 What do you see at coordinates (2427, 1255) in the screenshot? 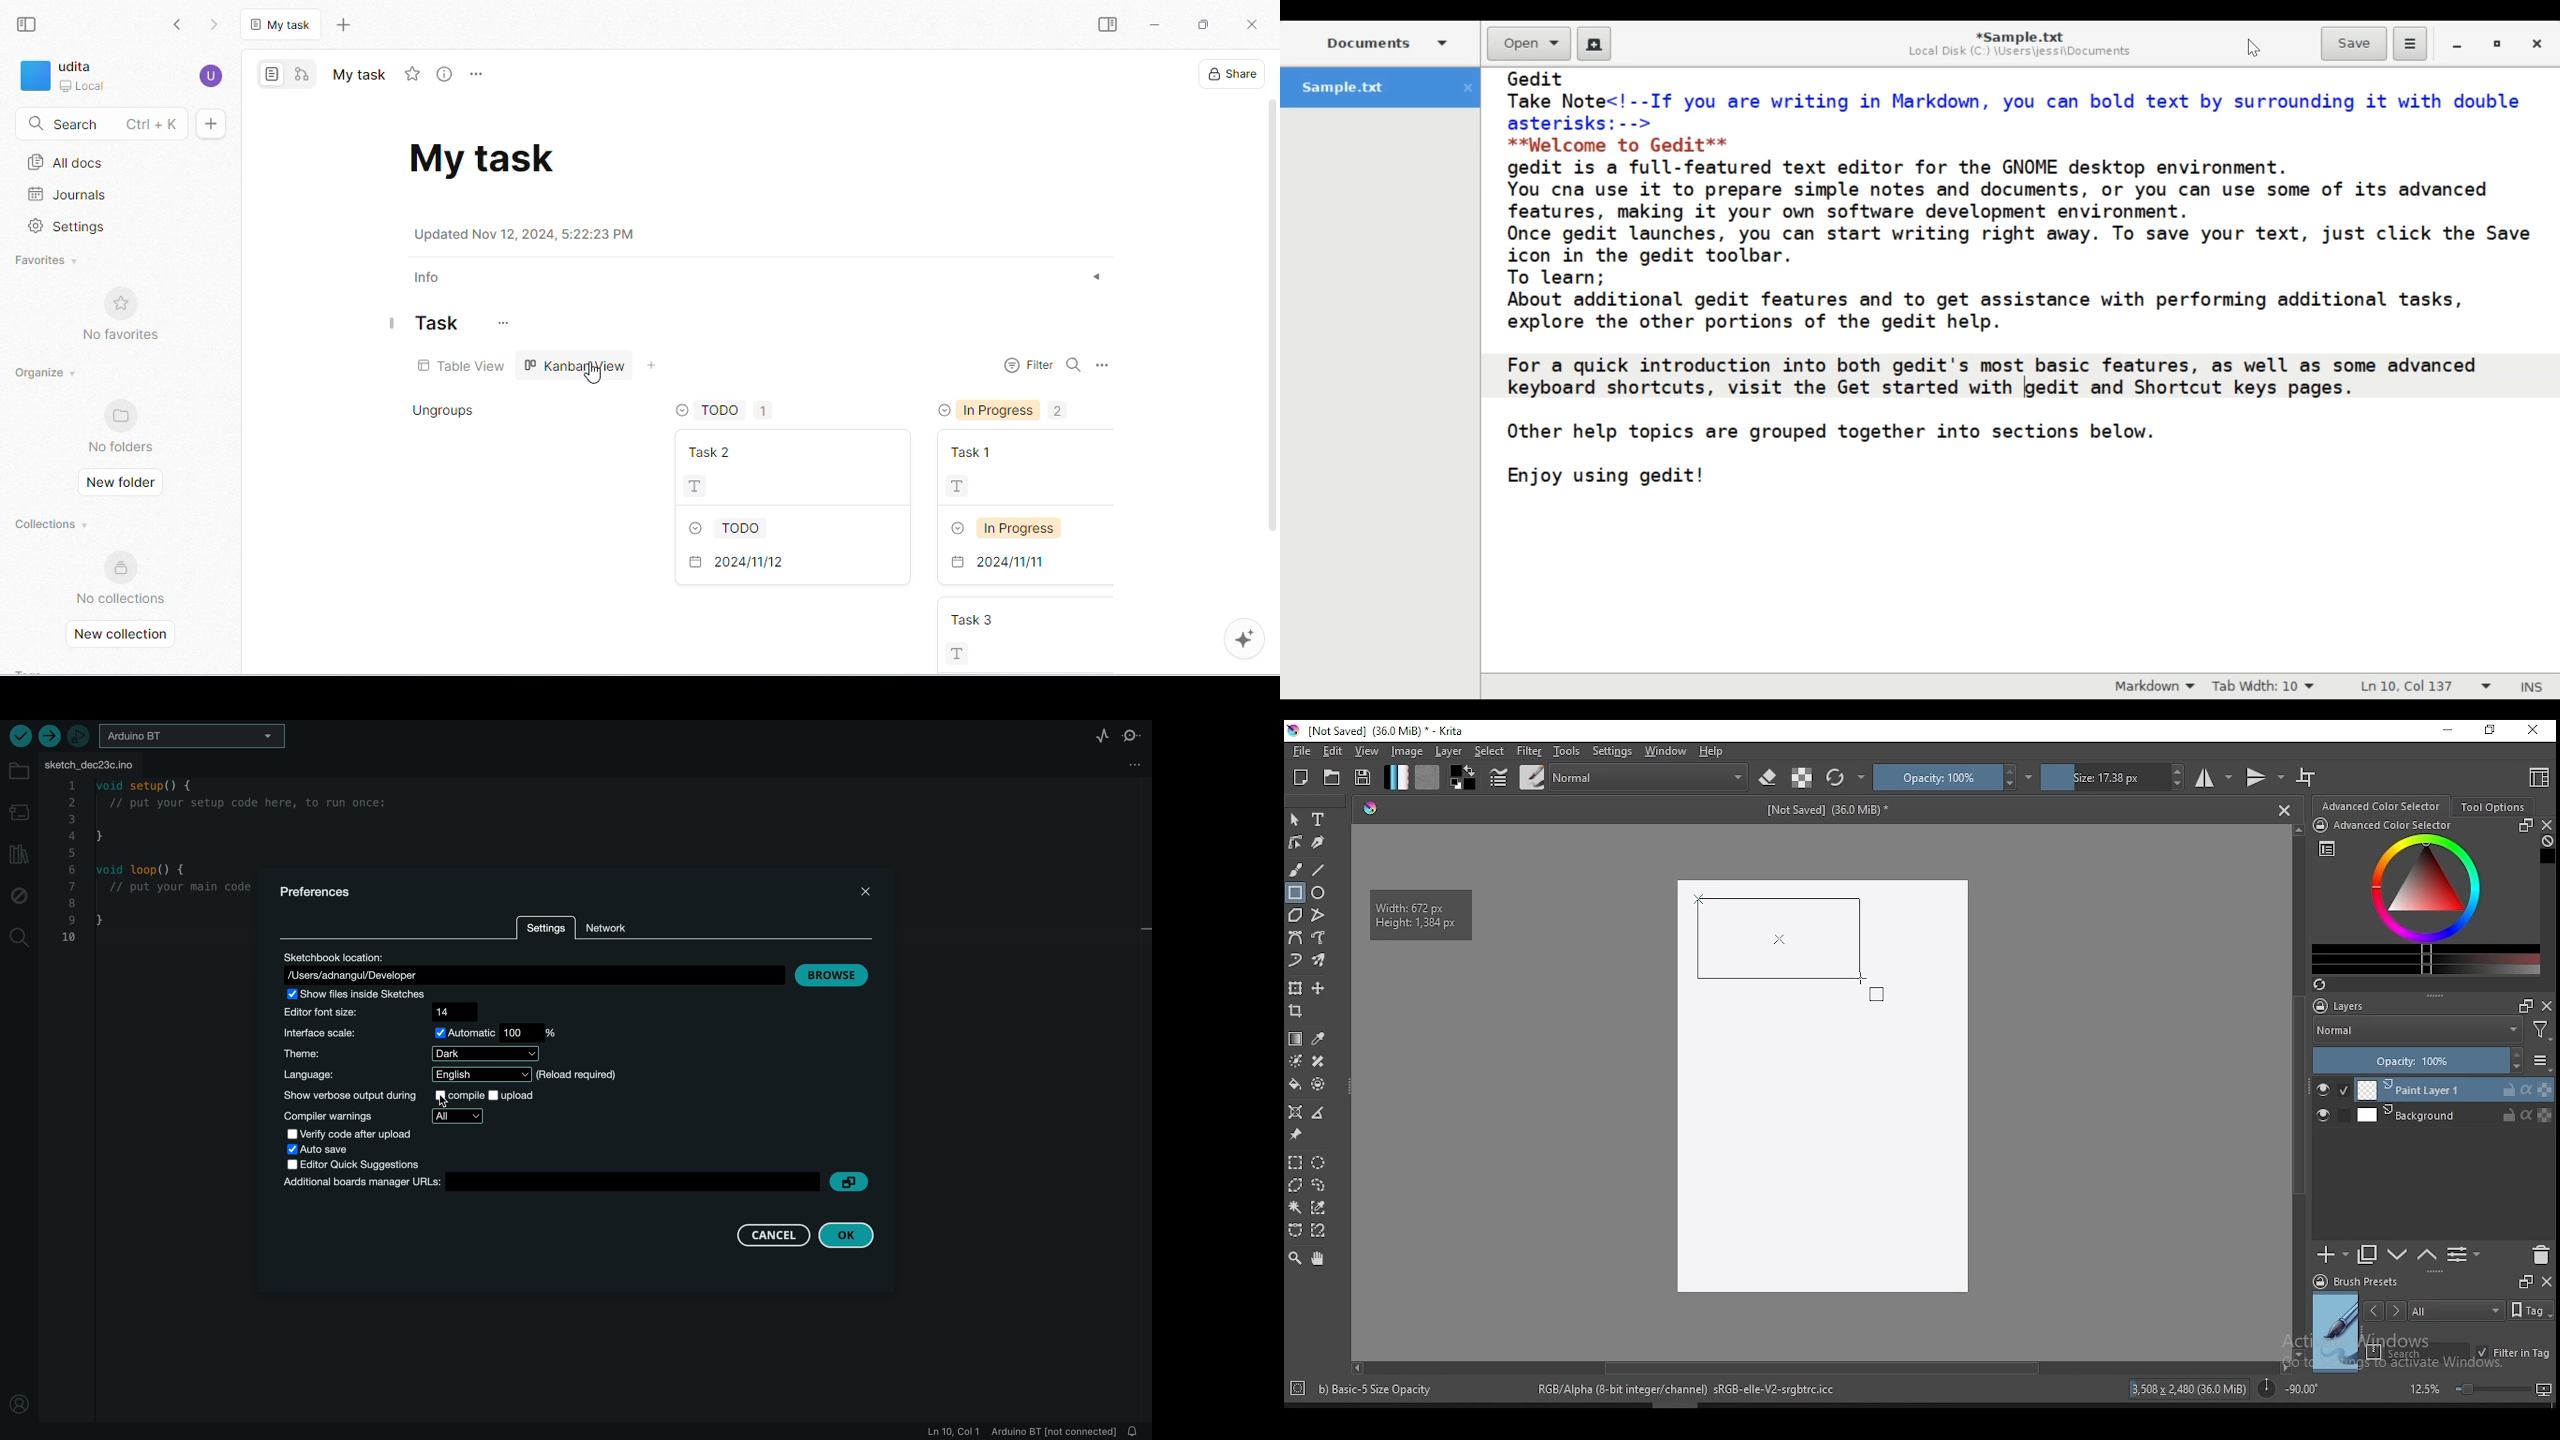
I see `move layer one step down` at bounding box center [2427, 1255].